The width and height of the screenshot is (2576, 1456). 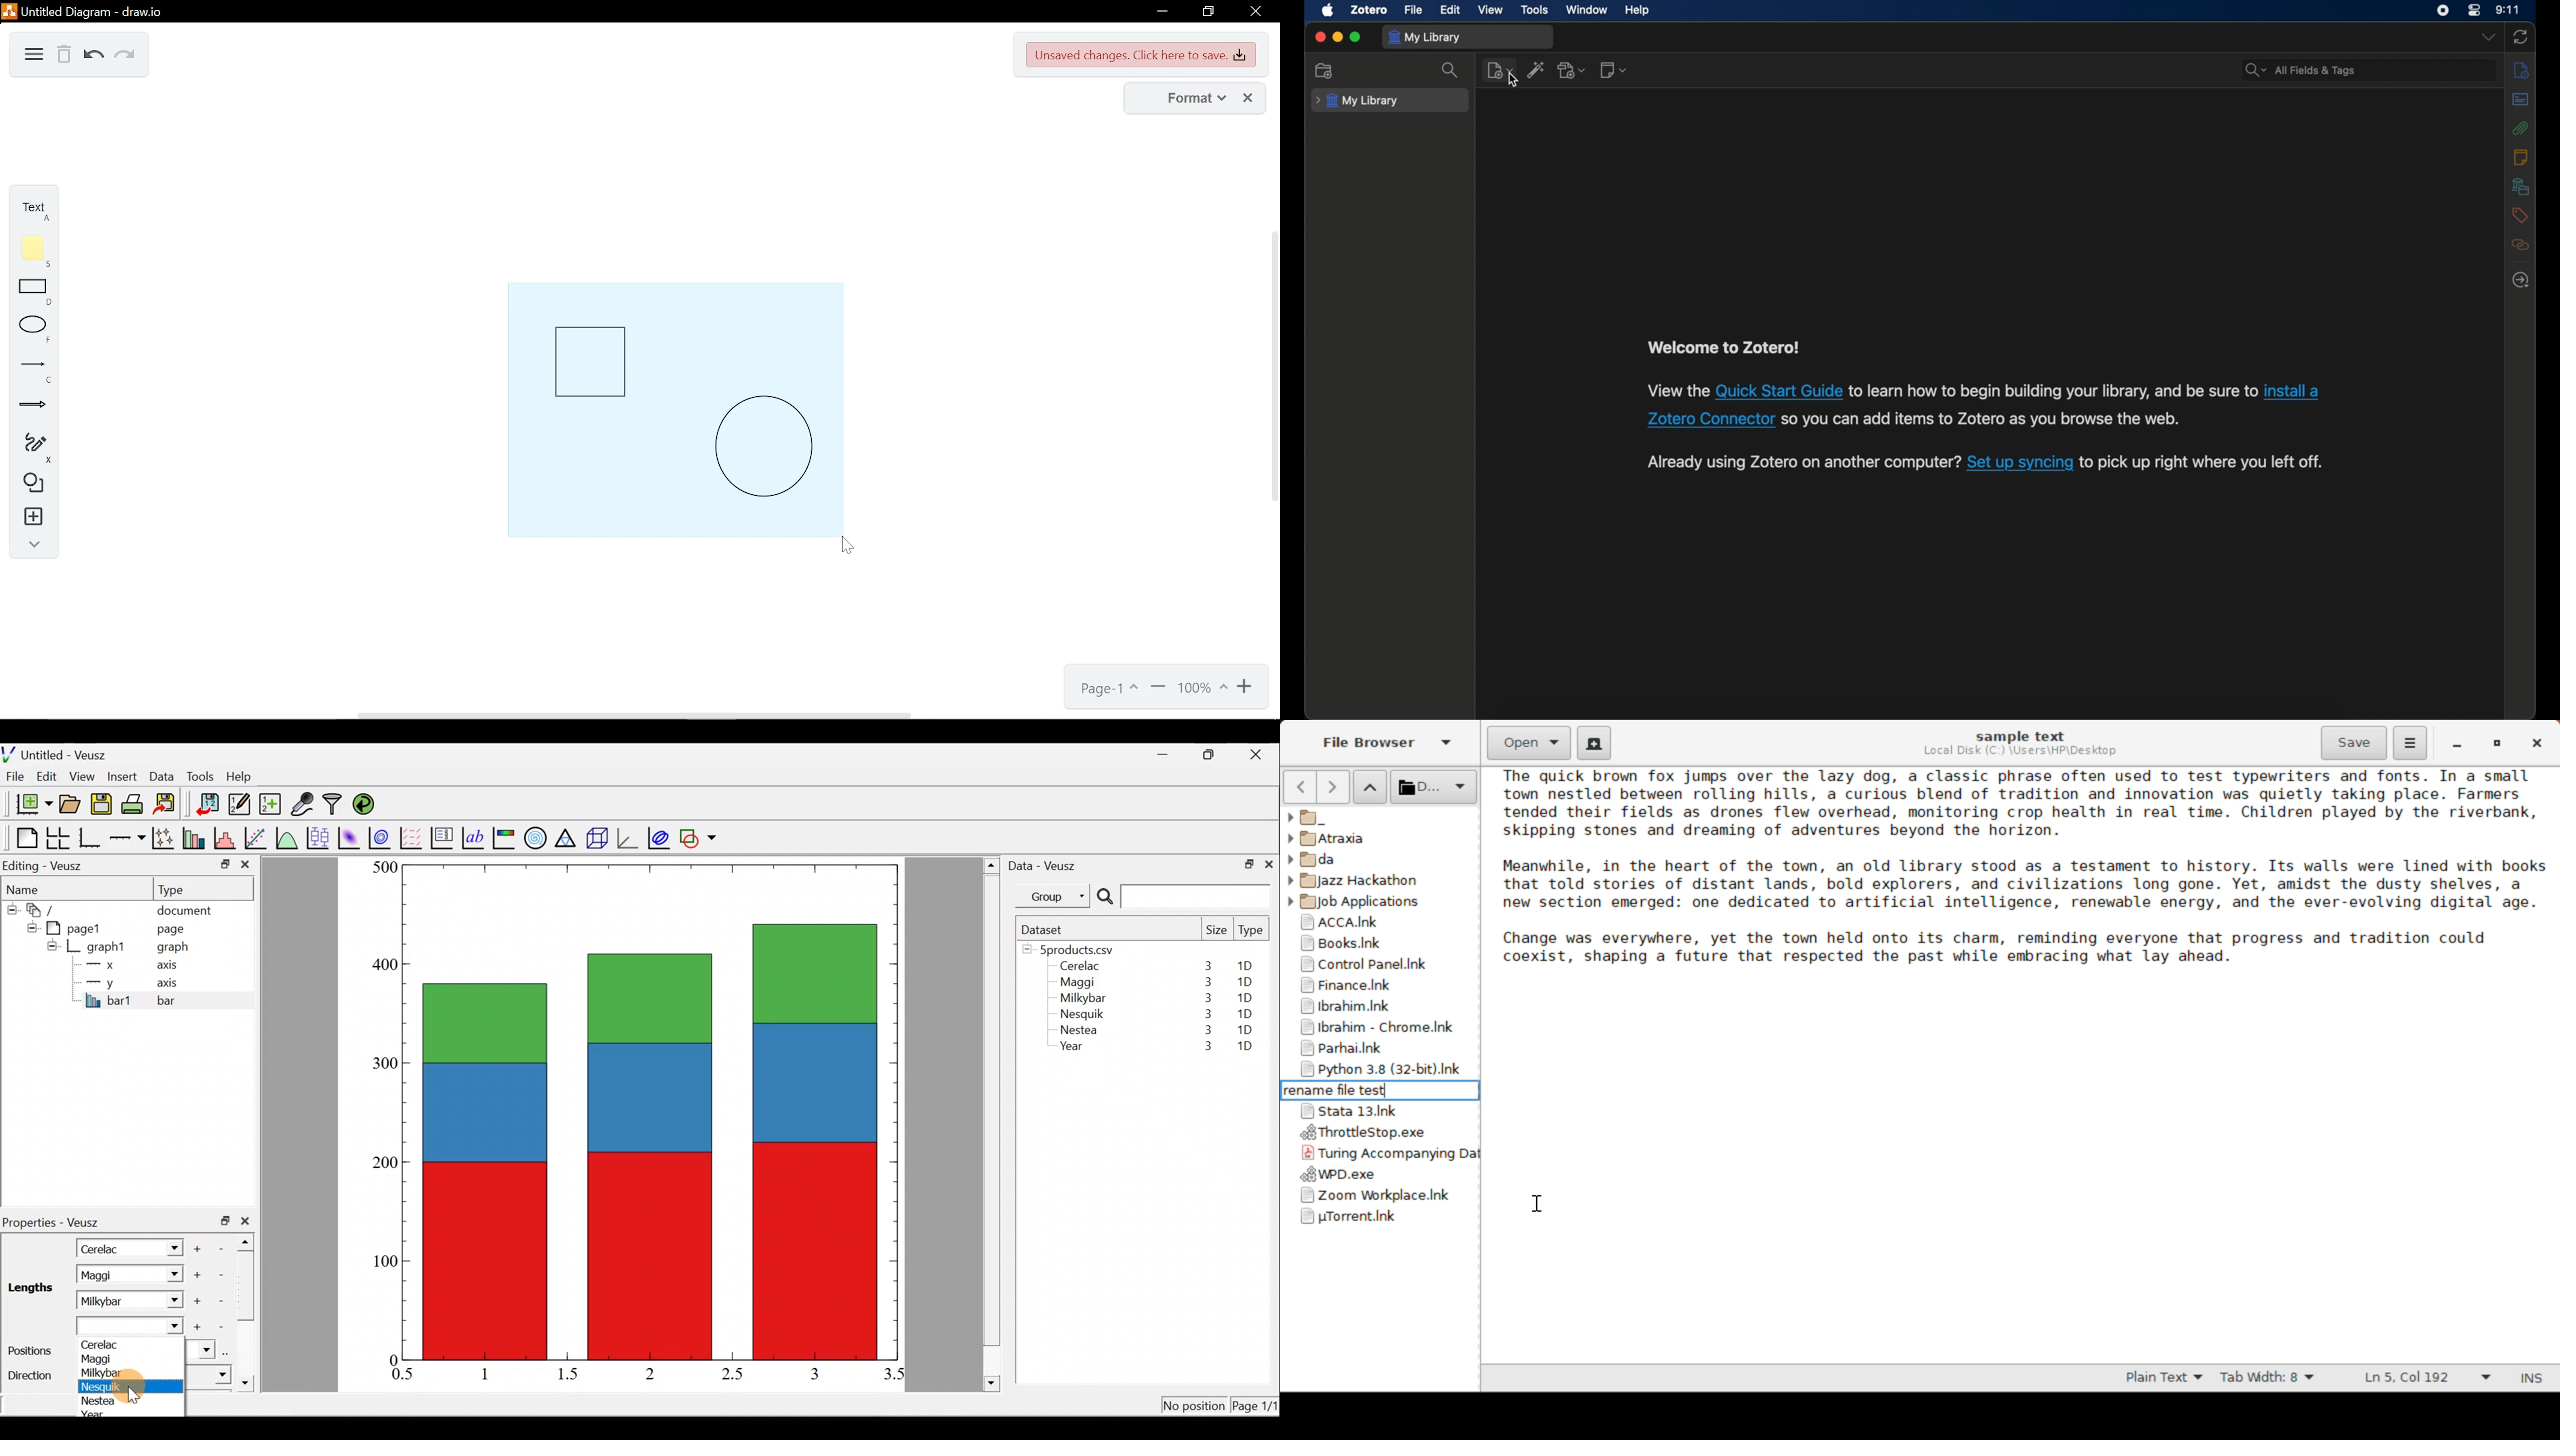 What do you see at coordinates (1983, 407) in the screenshot?
I see `Welcome to Zotero!

View the Quick Start Guide to learn how to begin building your library, and be sure to install a
Zotero Connector so you can add items to Zotero as you browse the web.

Already using Zotero on another computer? Set up syncing to pick up right where you left off.` at bounding box center [1983, 407].